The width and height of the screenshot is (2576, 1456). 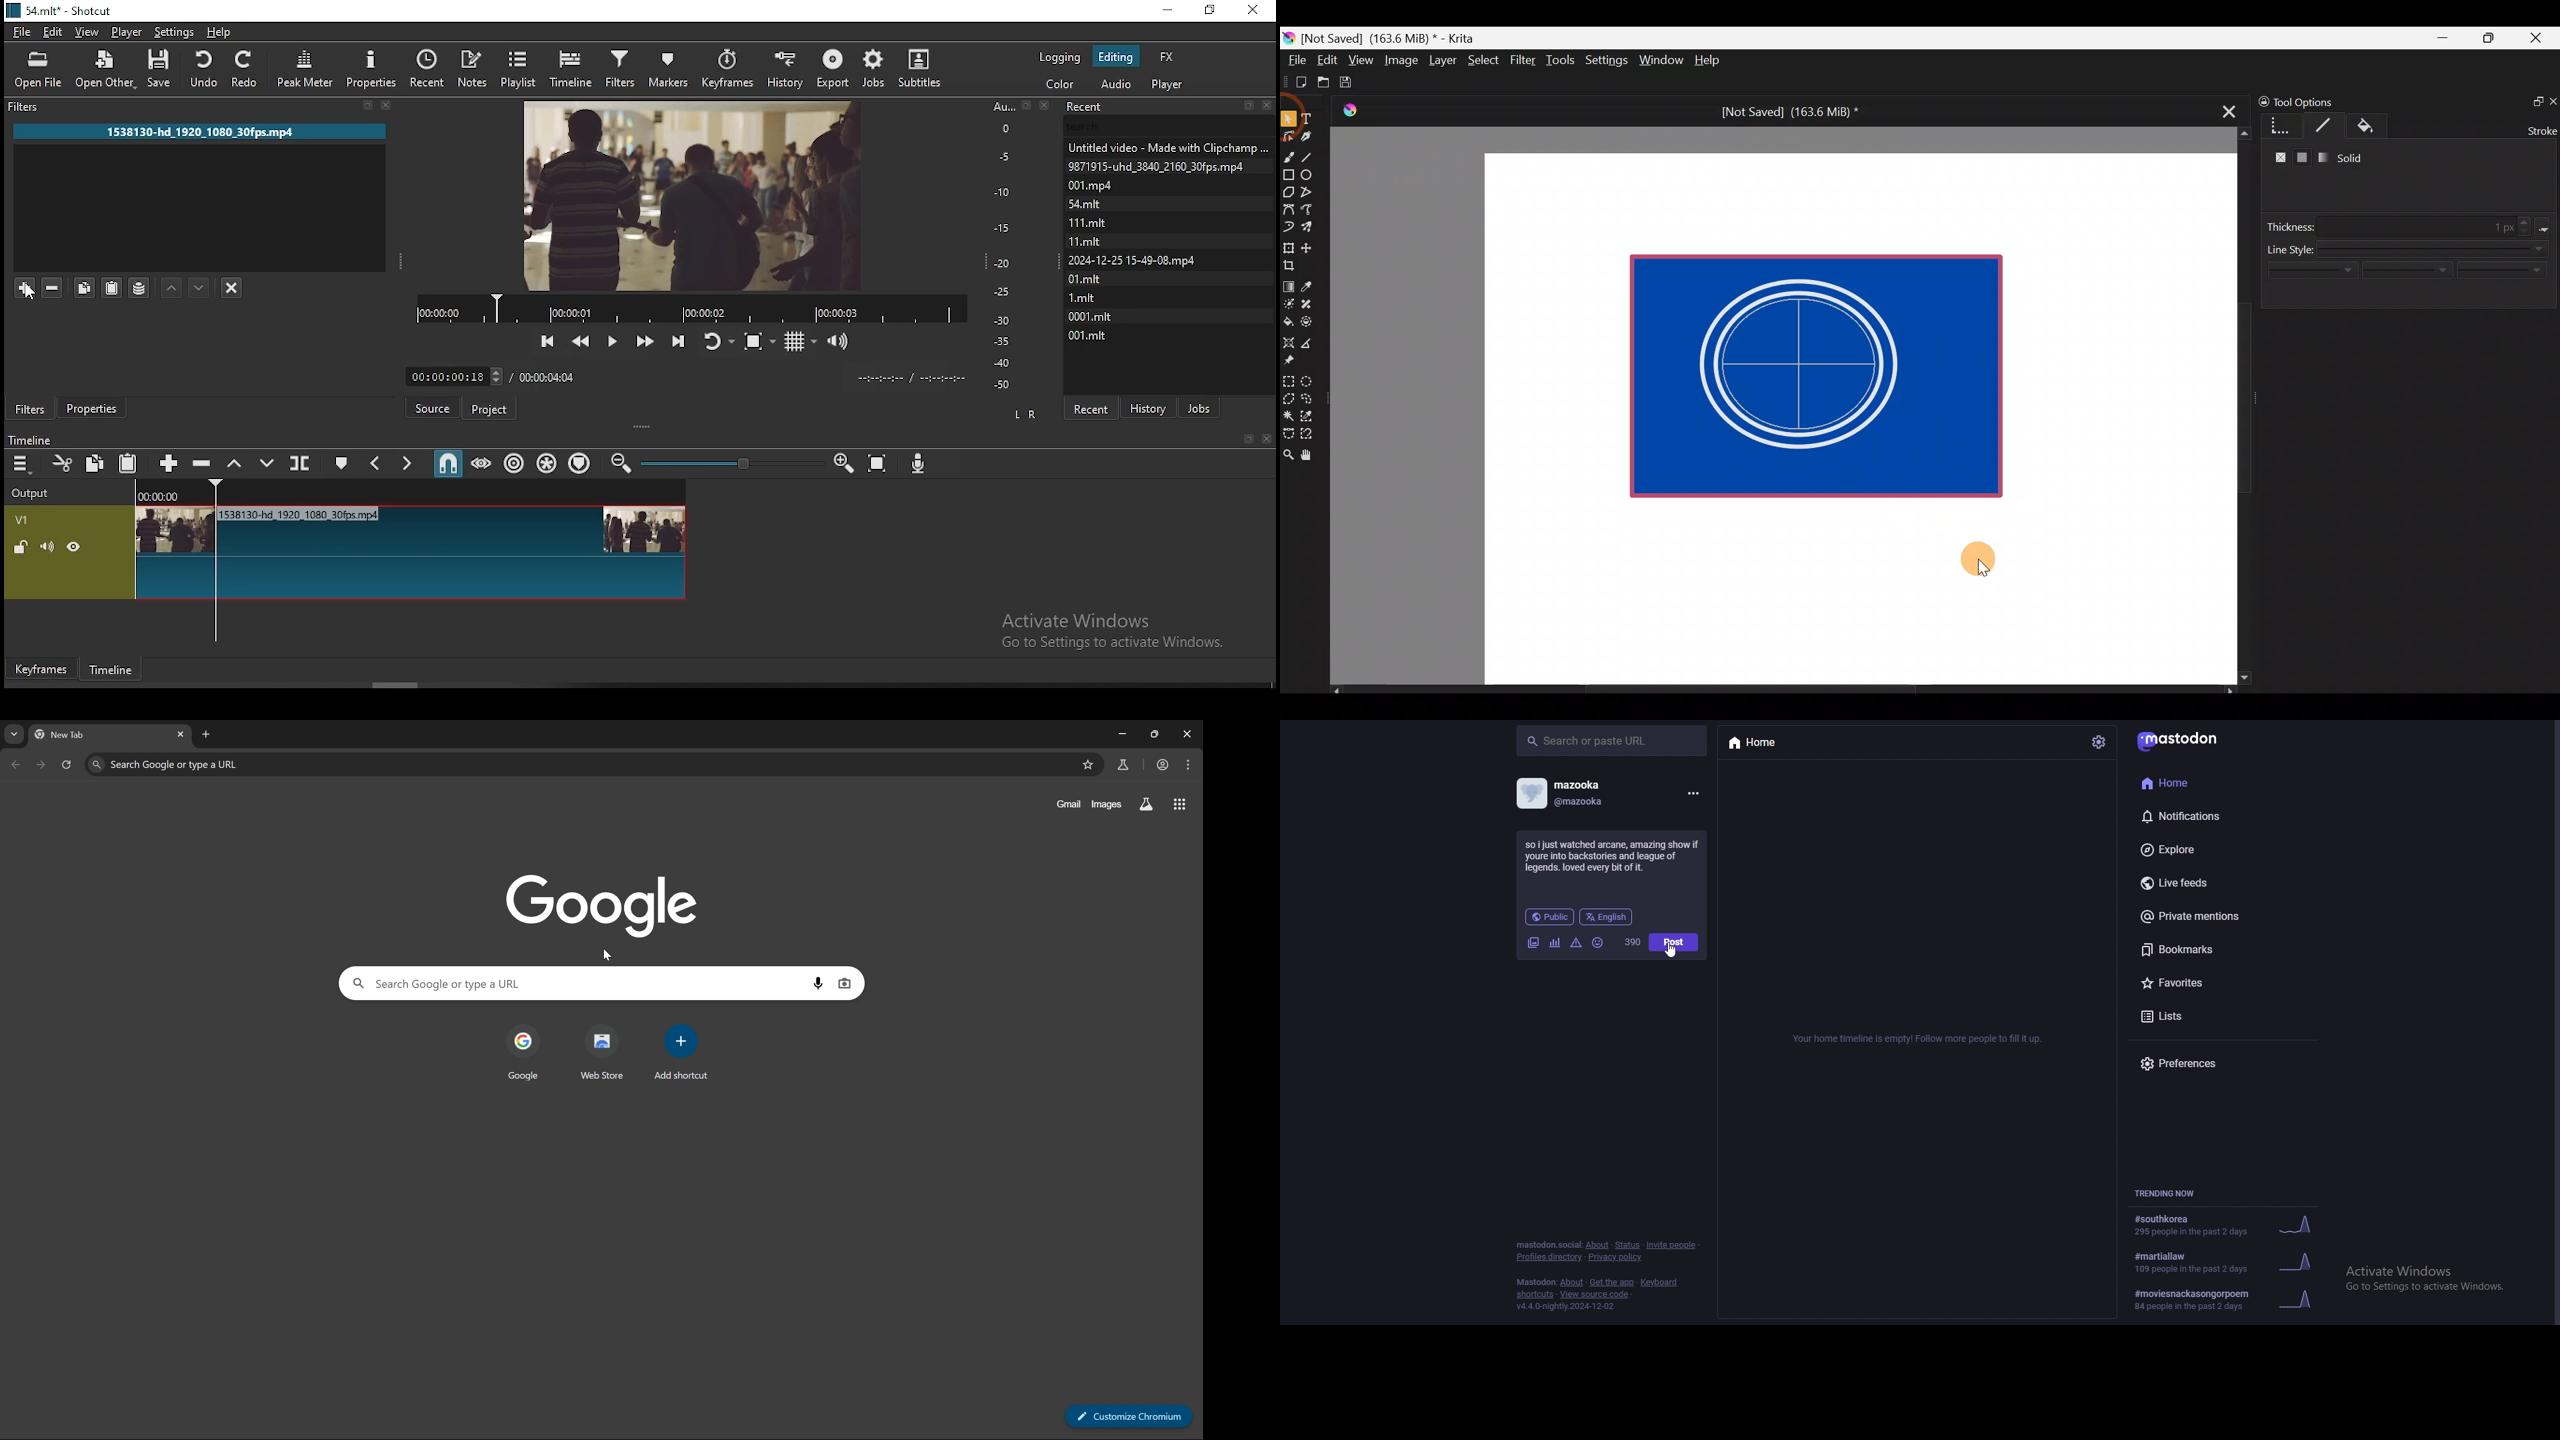 I want to click on play quickly forwards, so click(x=643, y=340).